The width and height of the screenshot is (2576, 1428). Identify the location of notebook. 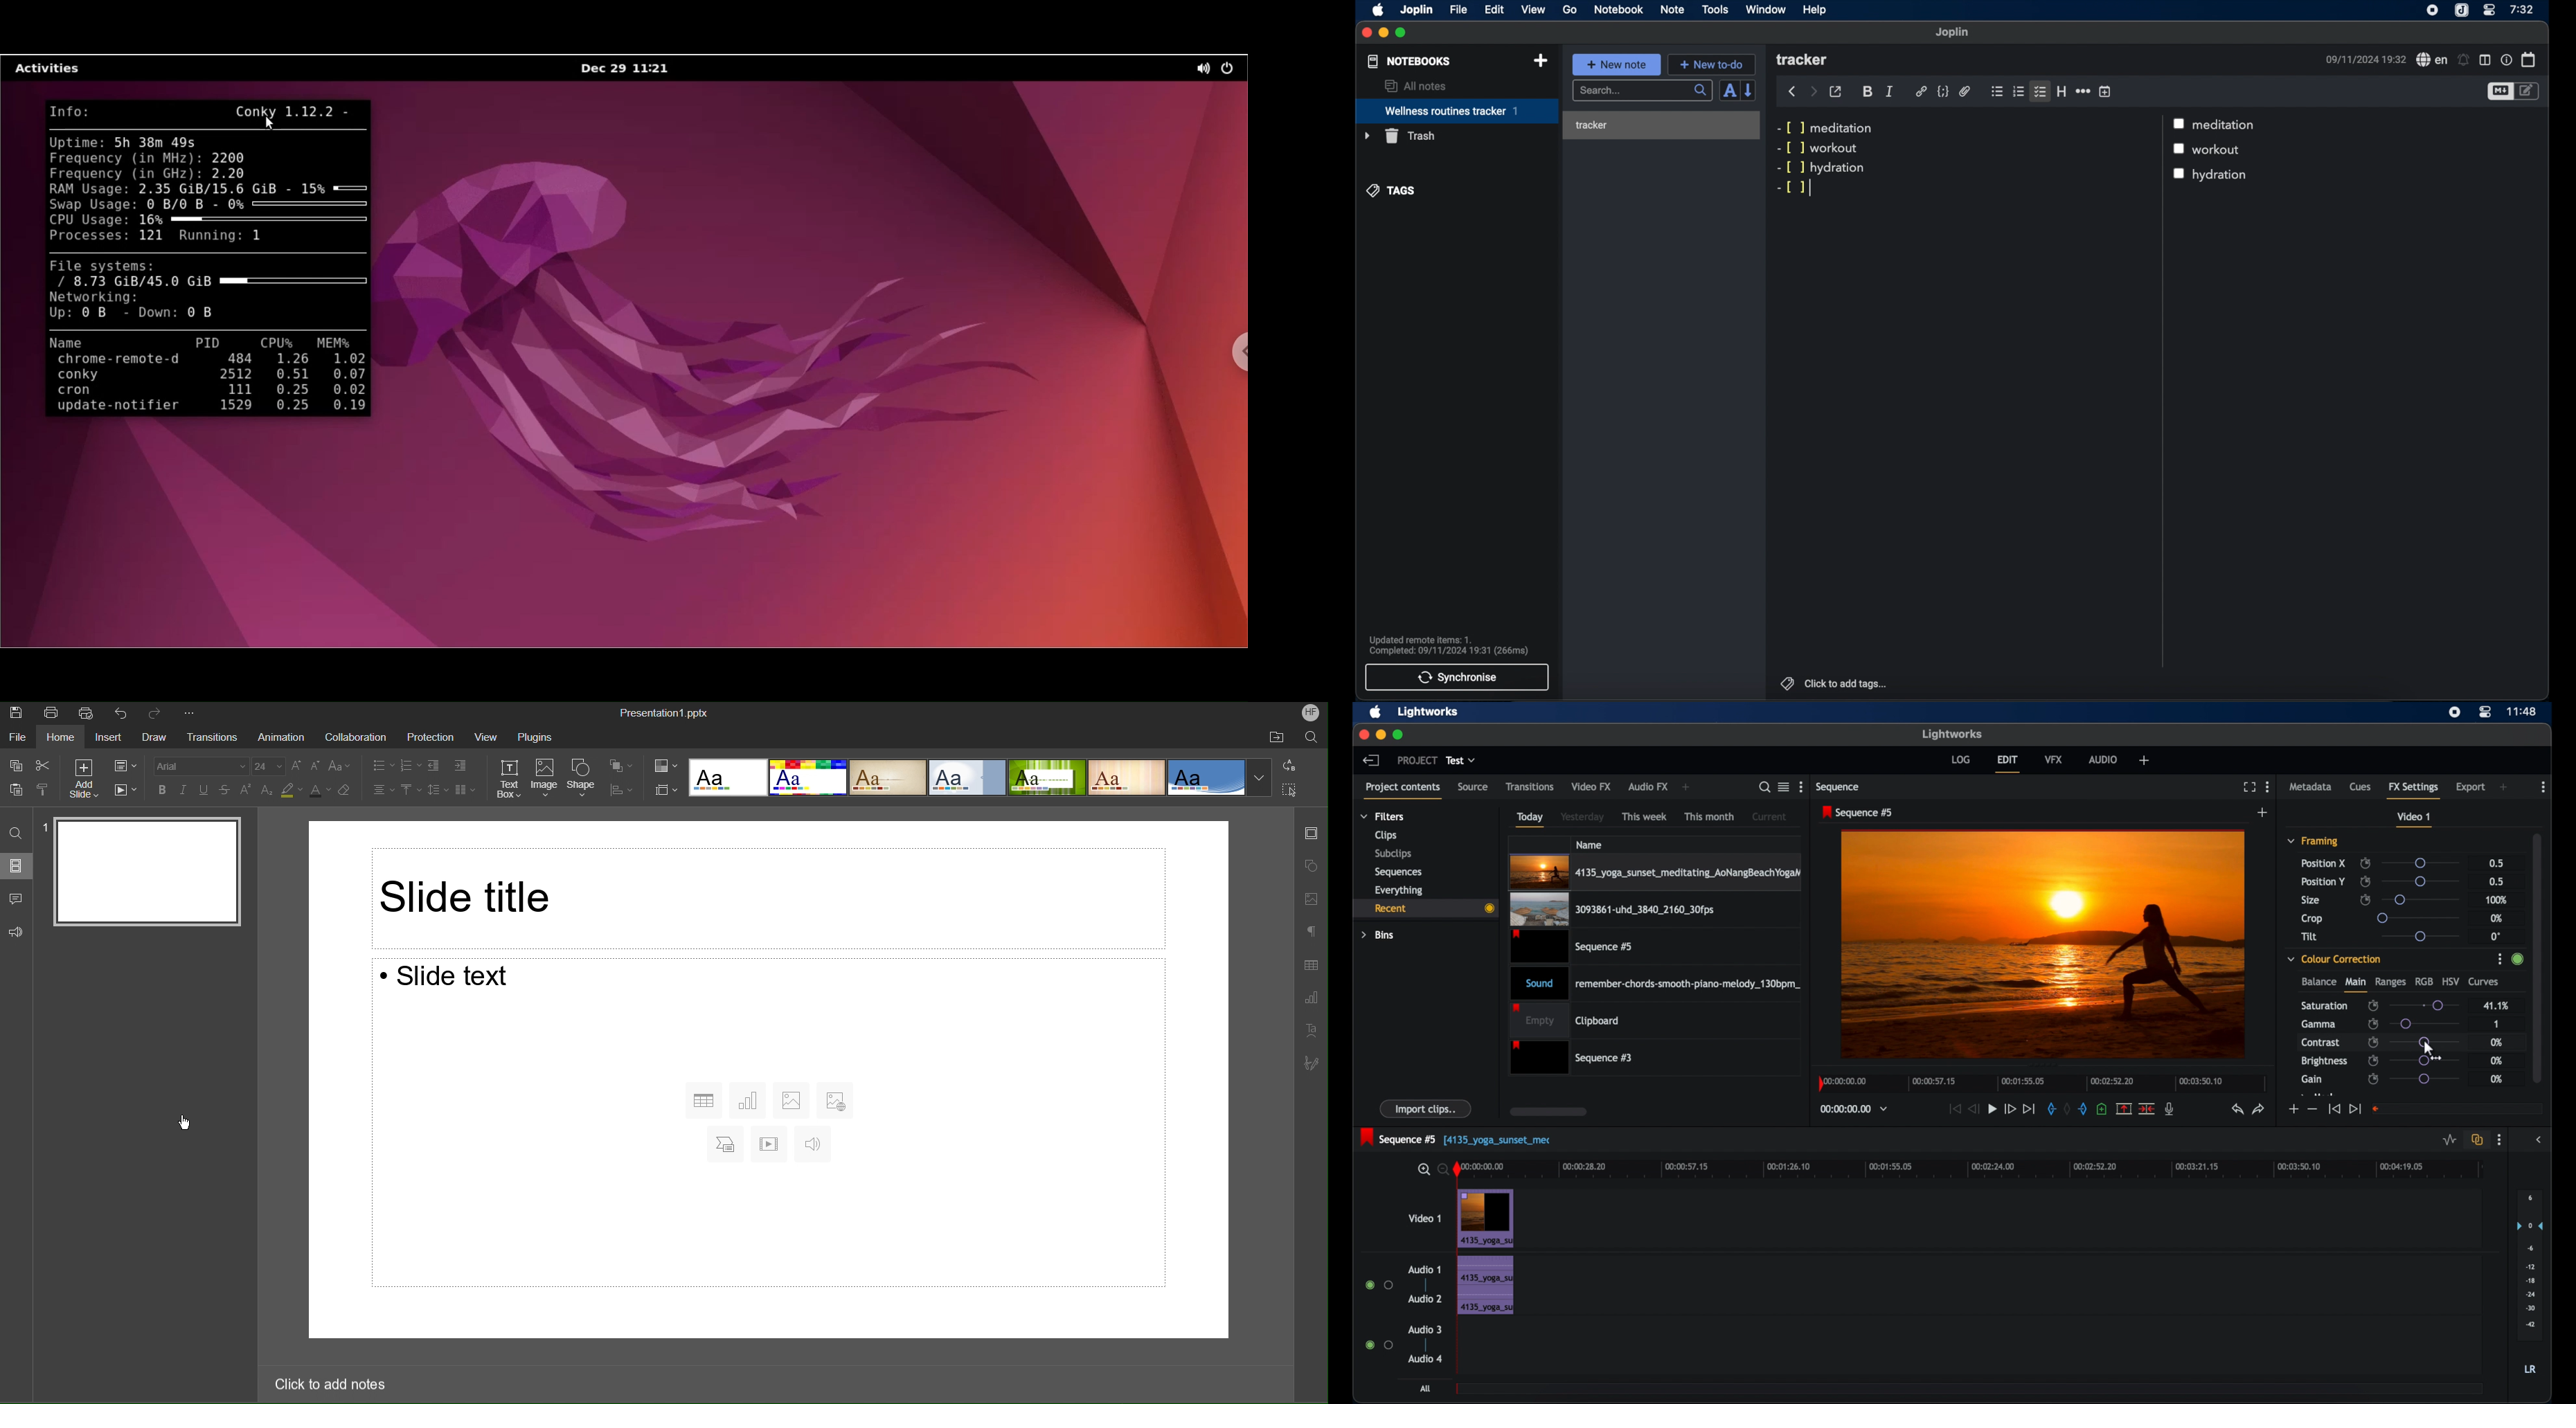
(1619, 10).